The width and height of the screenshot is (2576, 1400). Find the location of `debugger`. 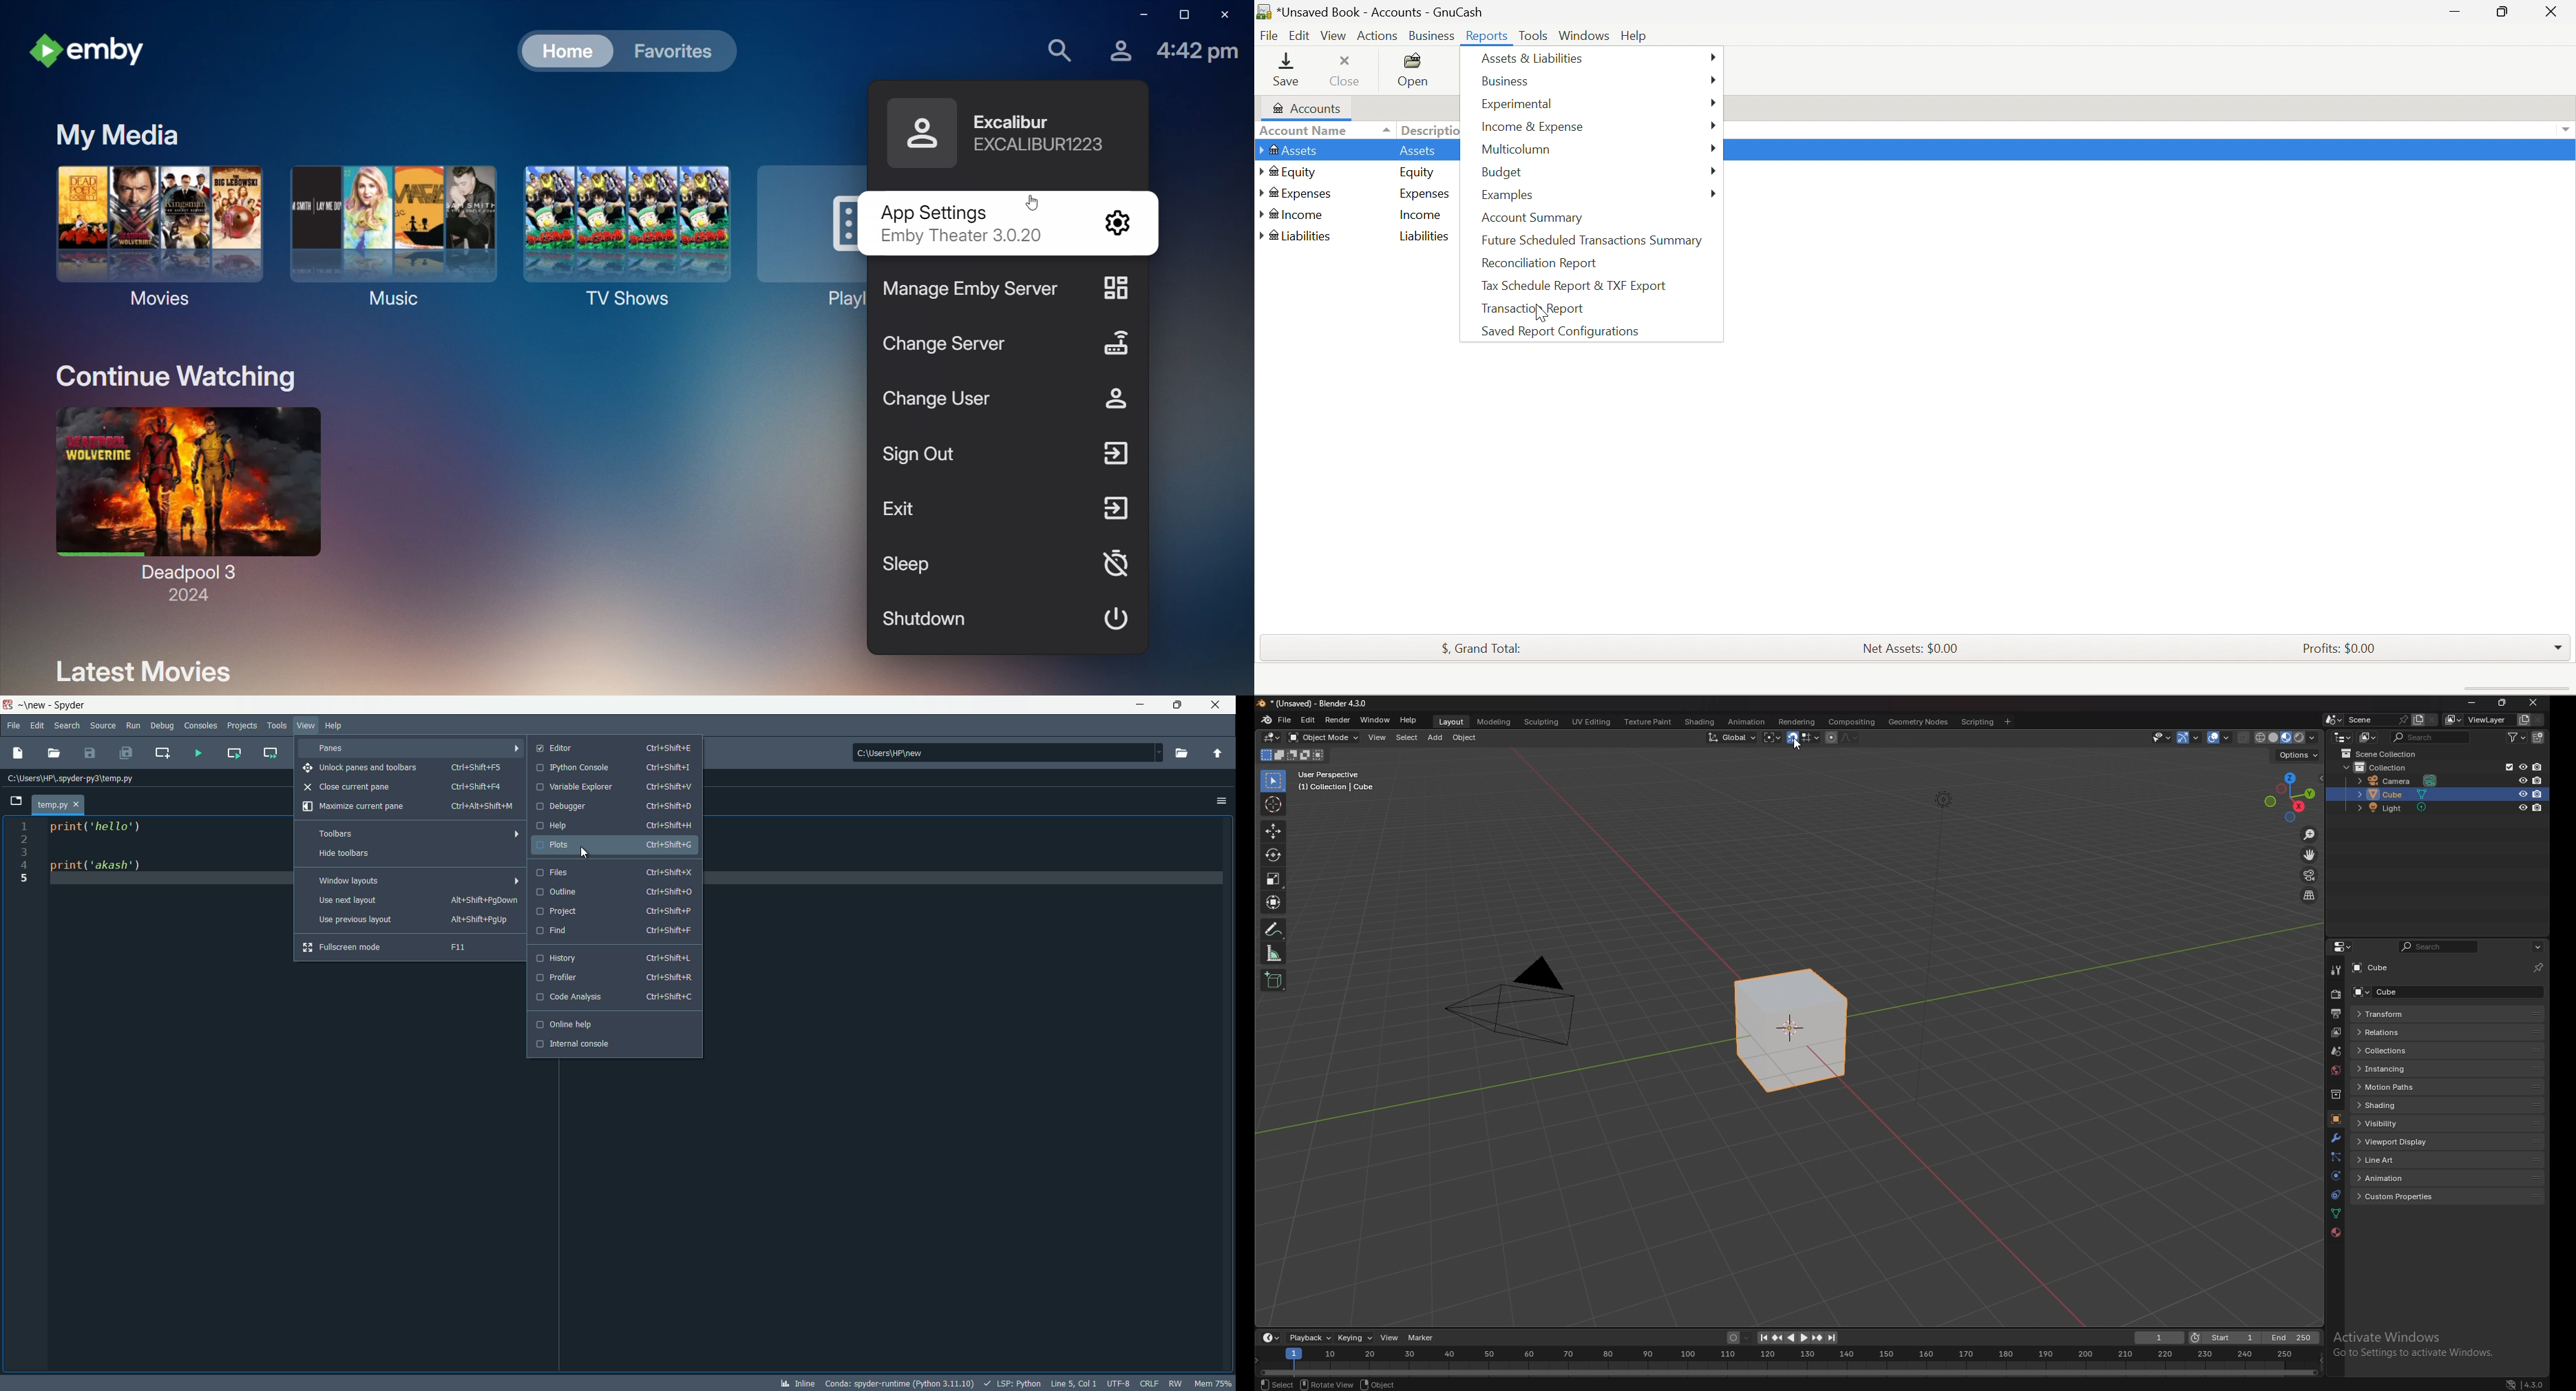

debugger is located at coordinates (614, 808).